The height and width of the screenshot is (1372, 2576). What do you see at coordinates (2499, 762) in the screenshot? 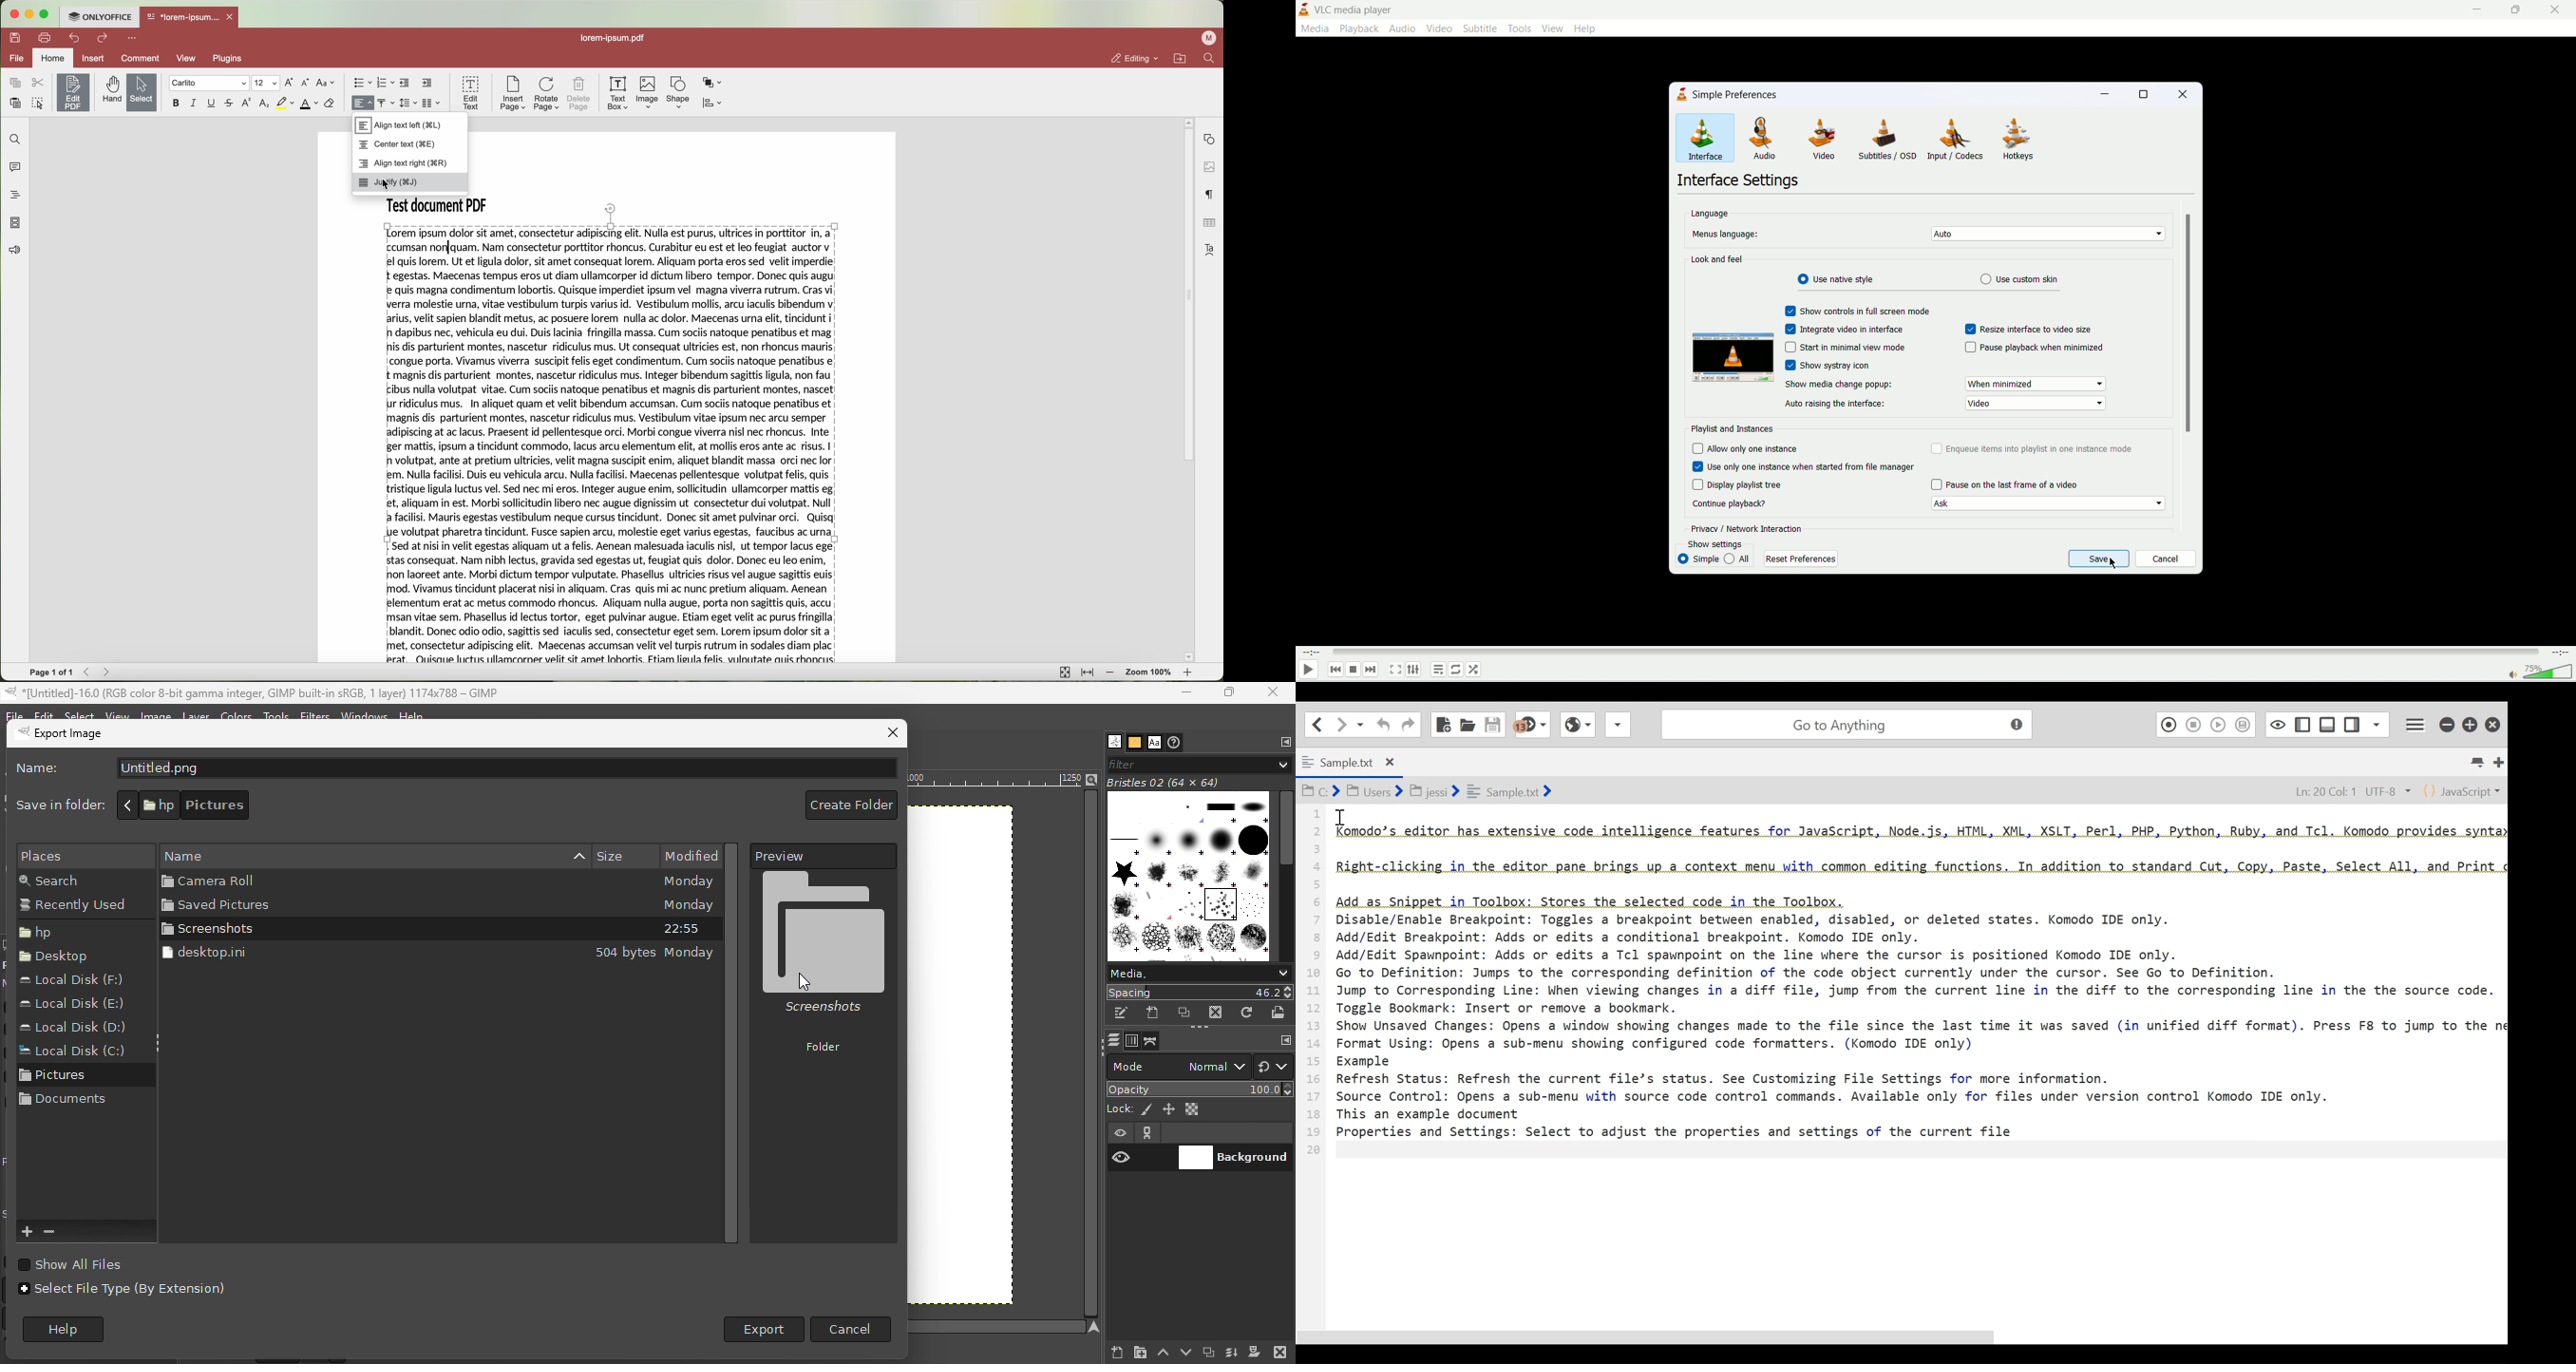
I see `New Tab` at bounding box center [2499, 762].